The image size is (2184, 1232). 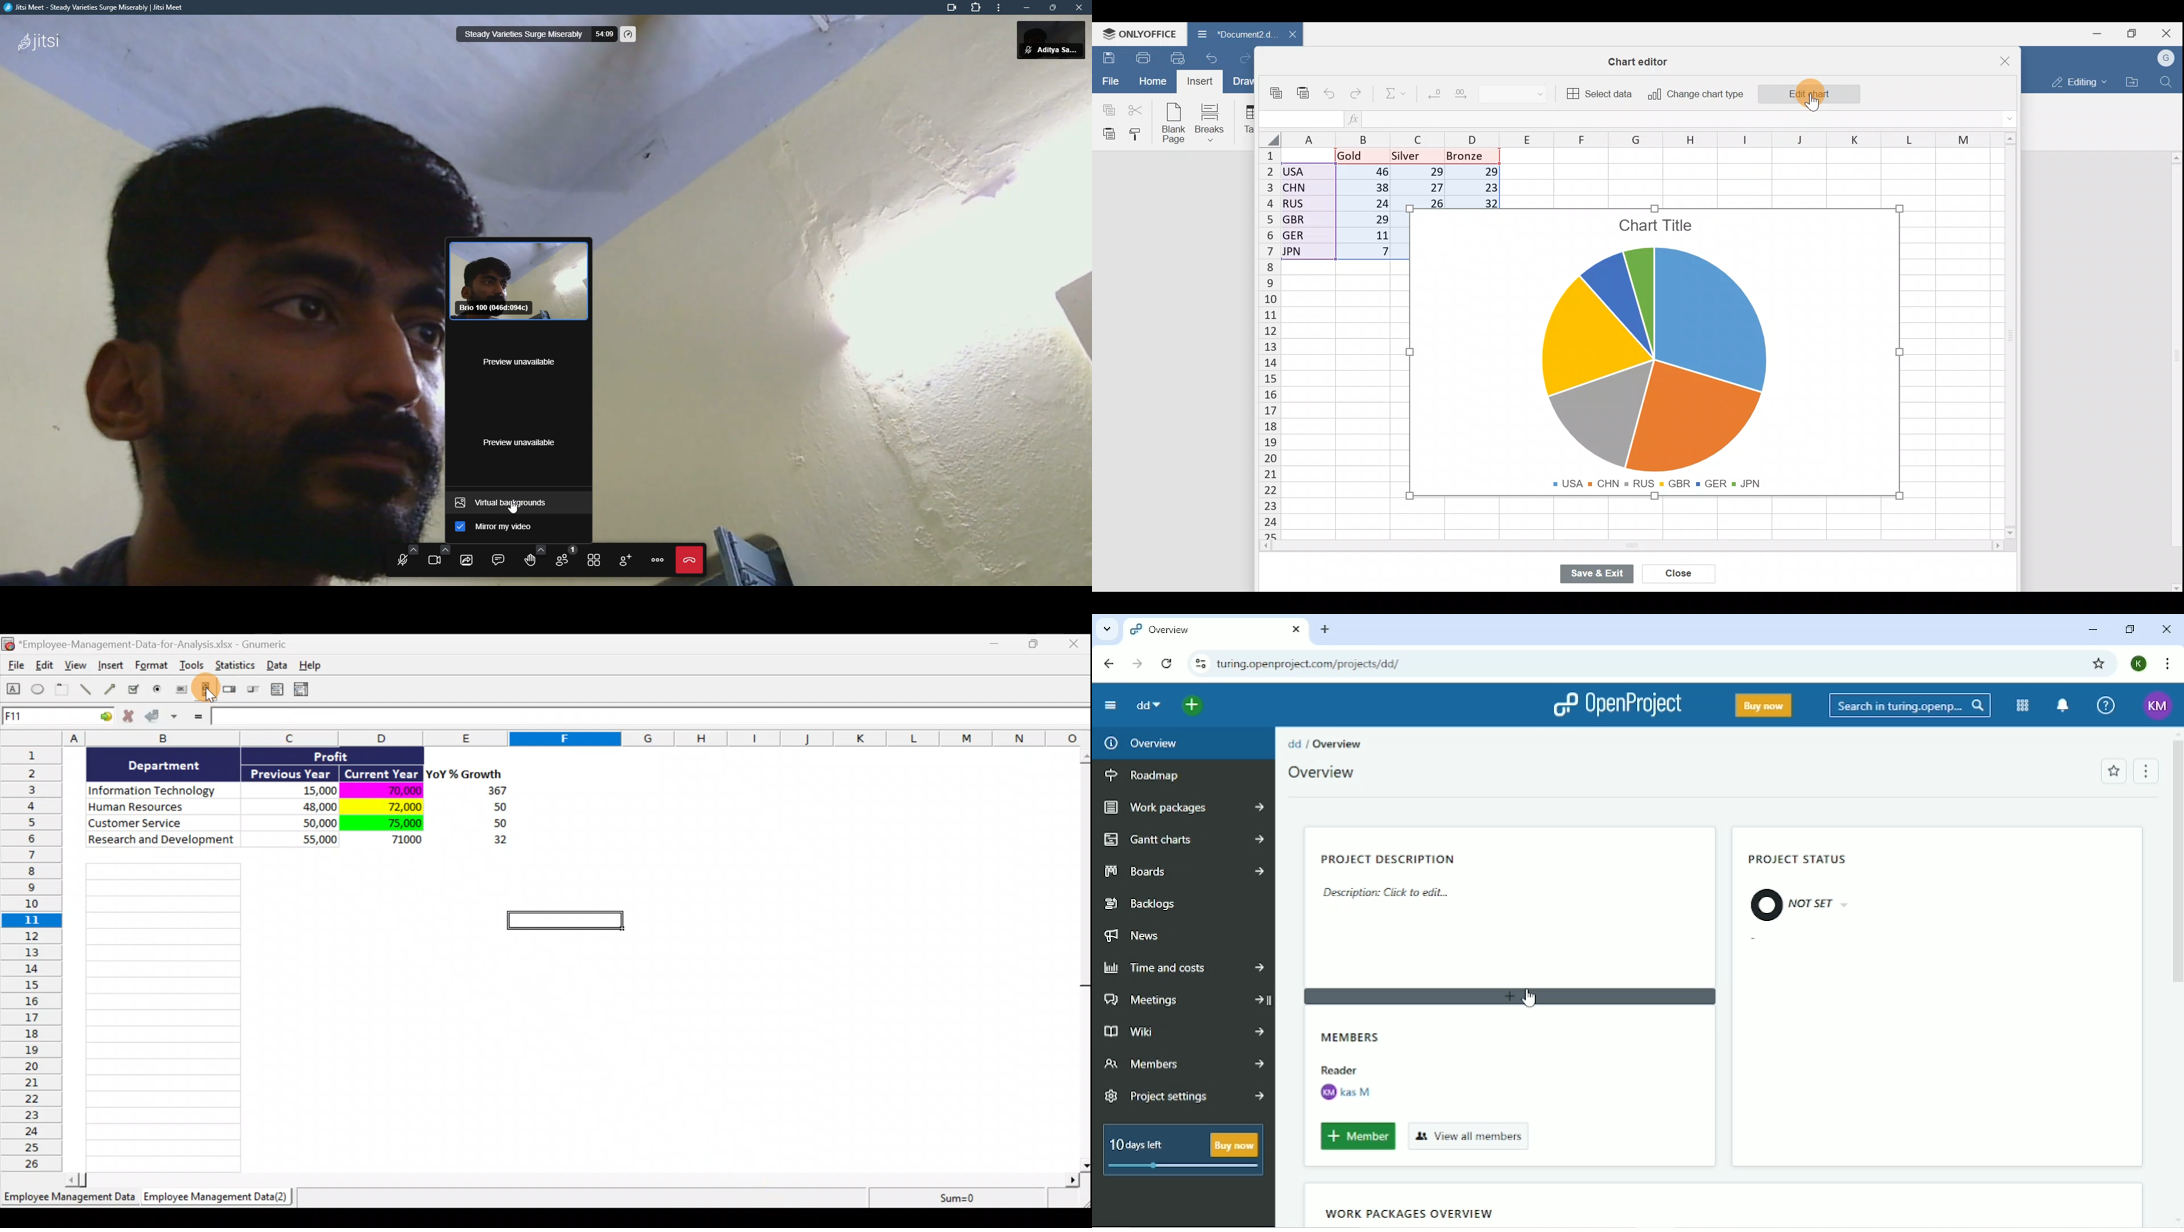 What do you see at coordinates (518, 510) in the screenshot?
I see `Cursor` at bounding box center [518, 510].